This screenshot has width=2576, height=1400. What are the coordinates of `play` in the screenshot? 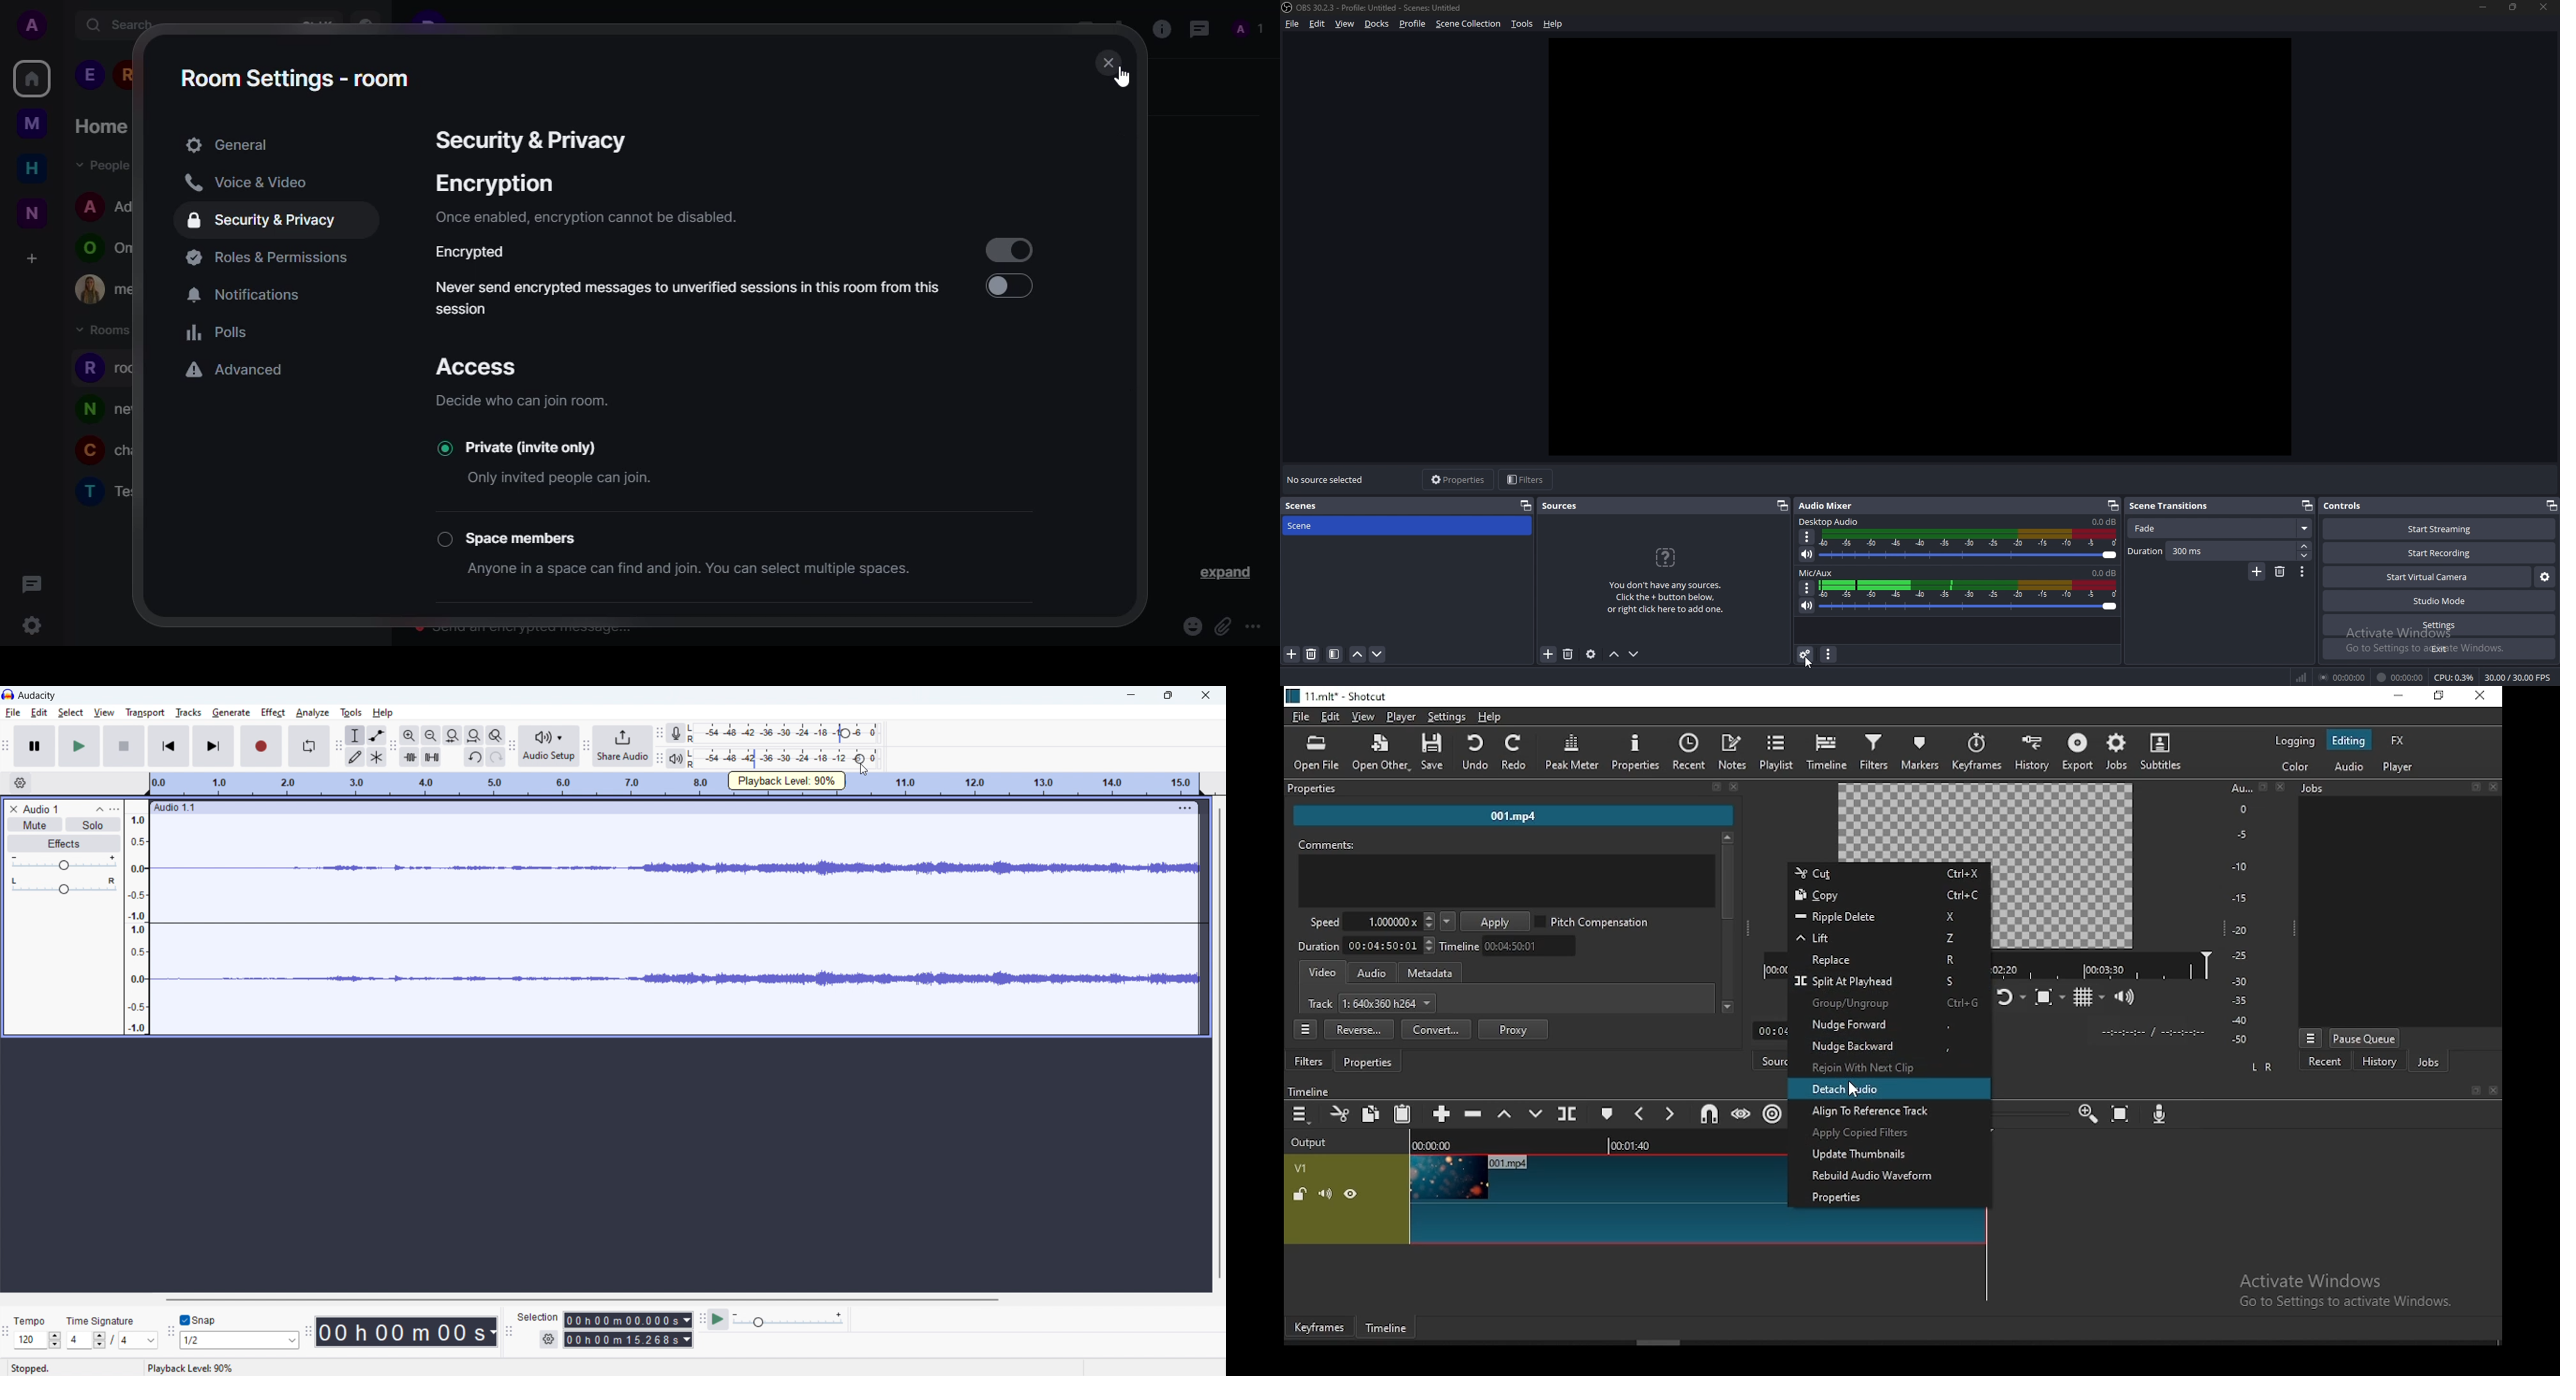 It's located at (78, 746).